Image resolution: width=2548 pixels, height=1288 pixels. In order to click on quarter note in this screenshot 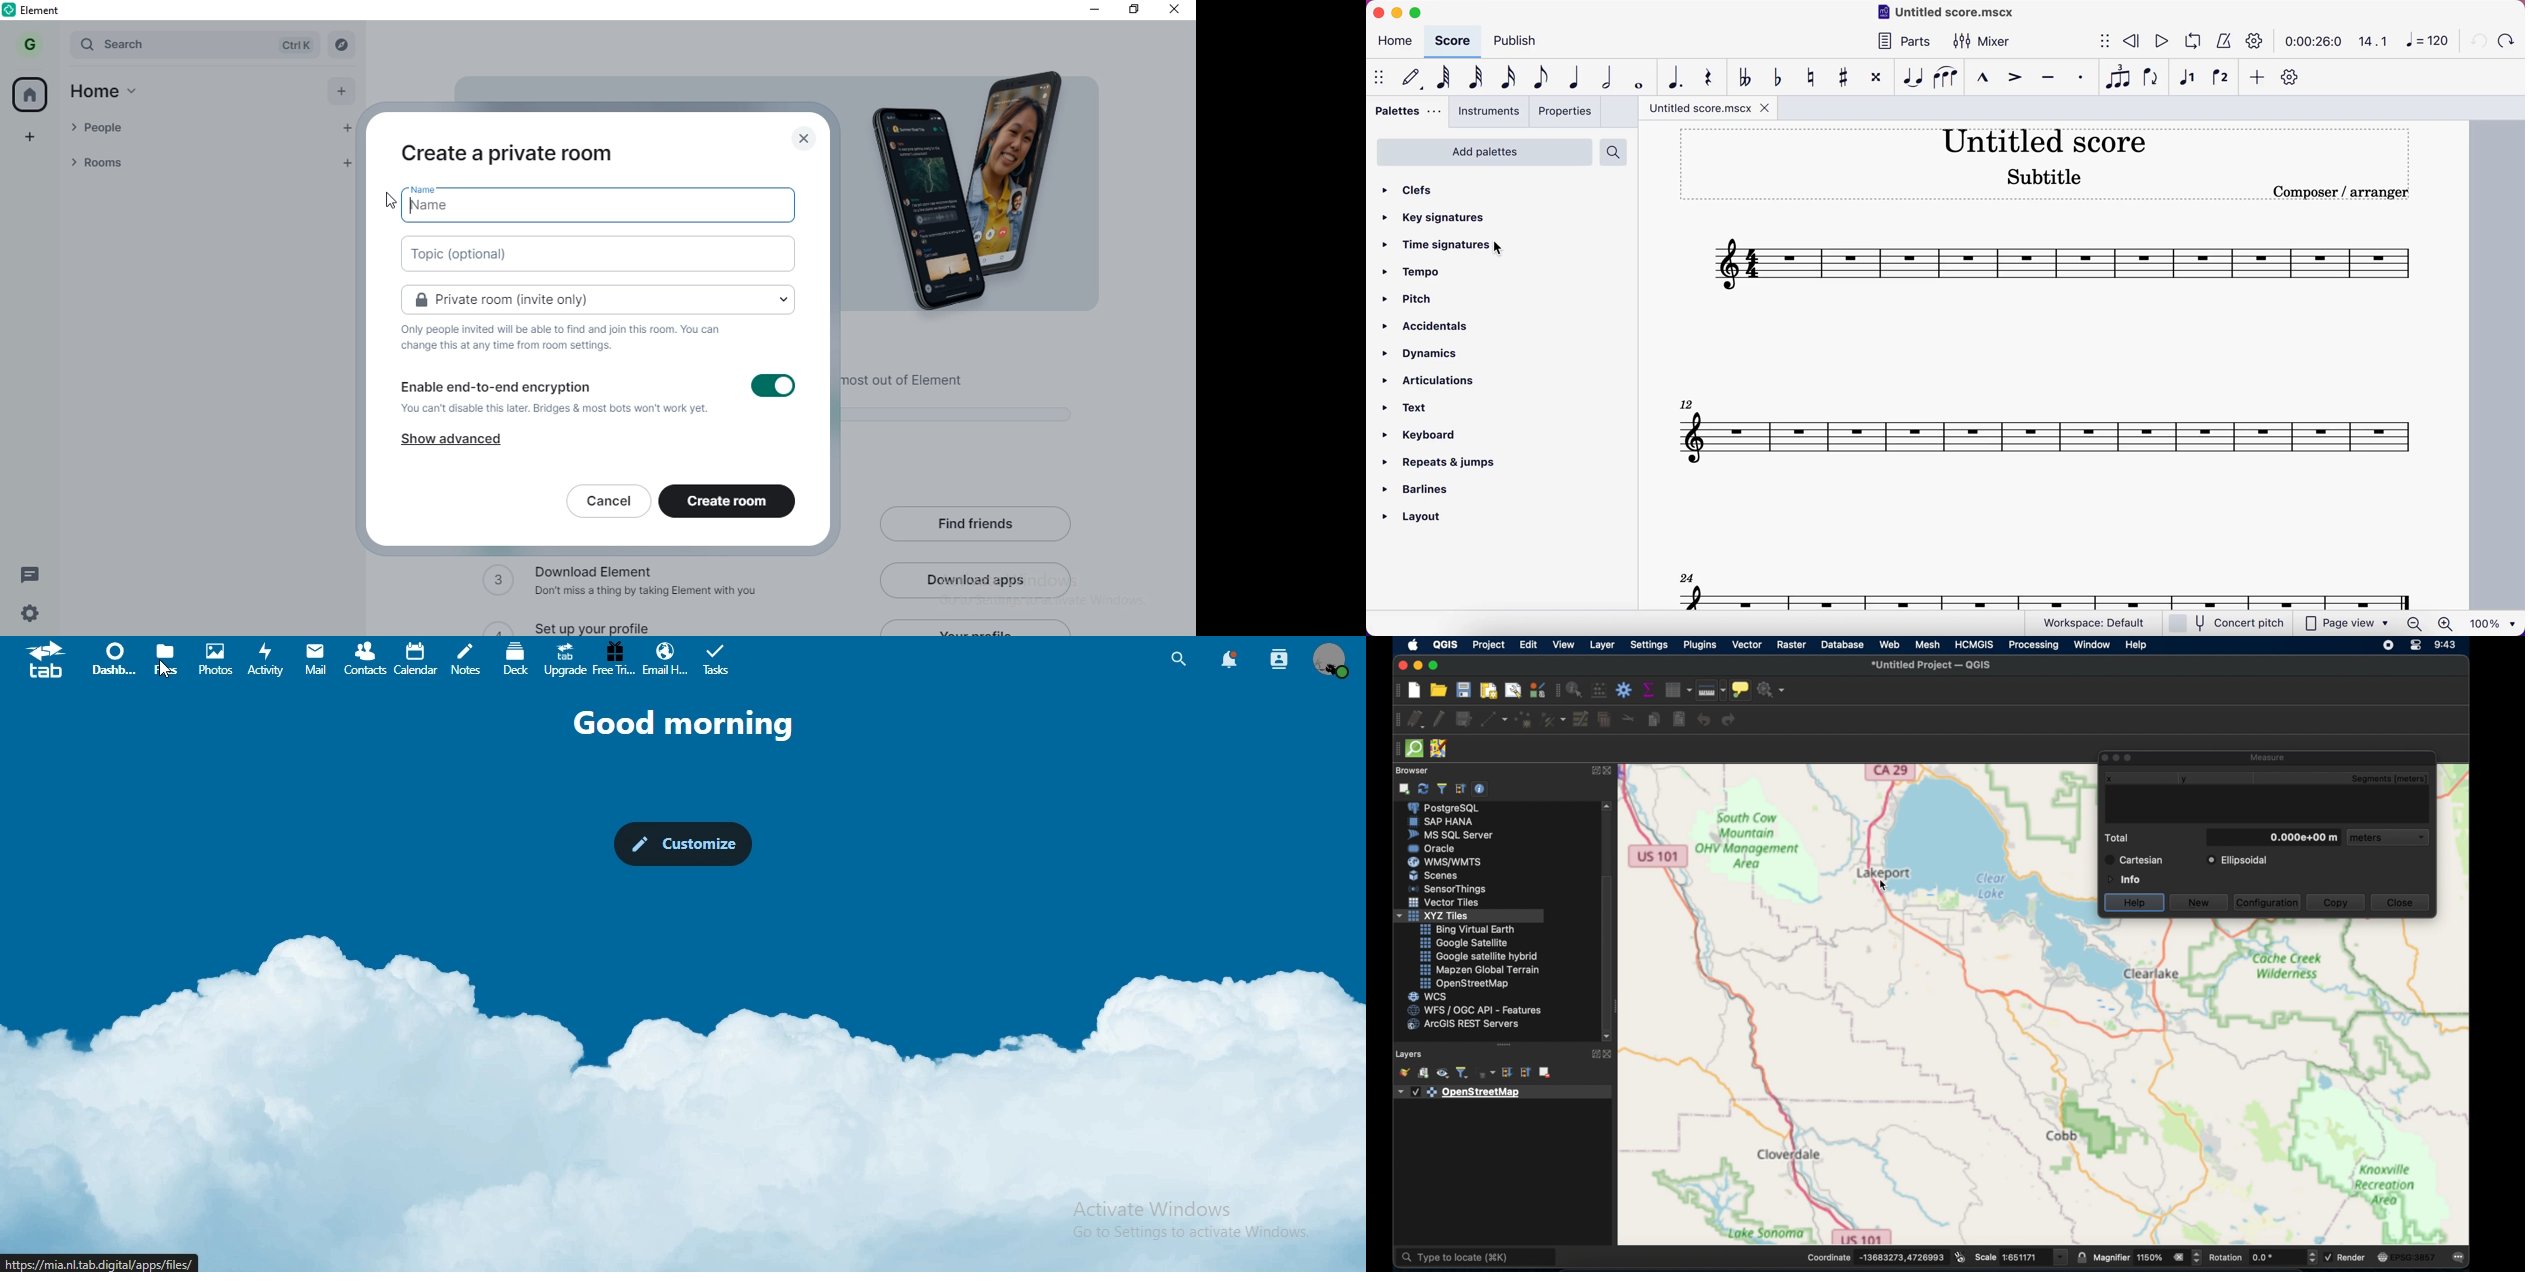, I will do `click(1570, 77)`.